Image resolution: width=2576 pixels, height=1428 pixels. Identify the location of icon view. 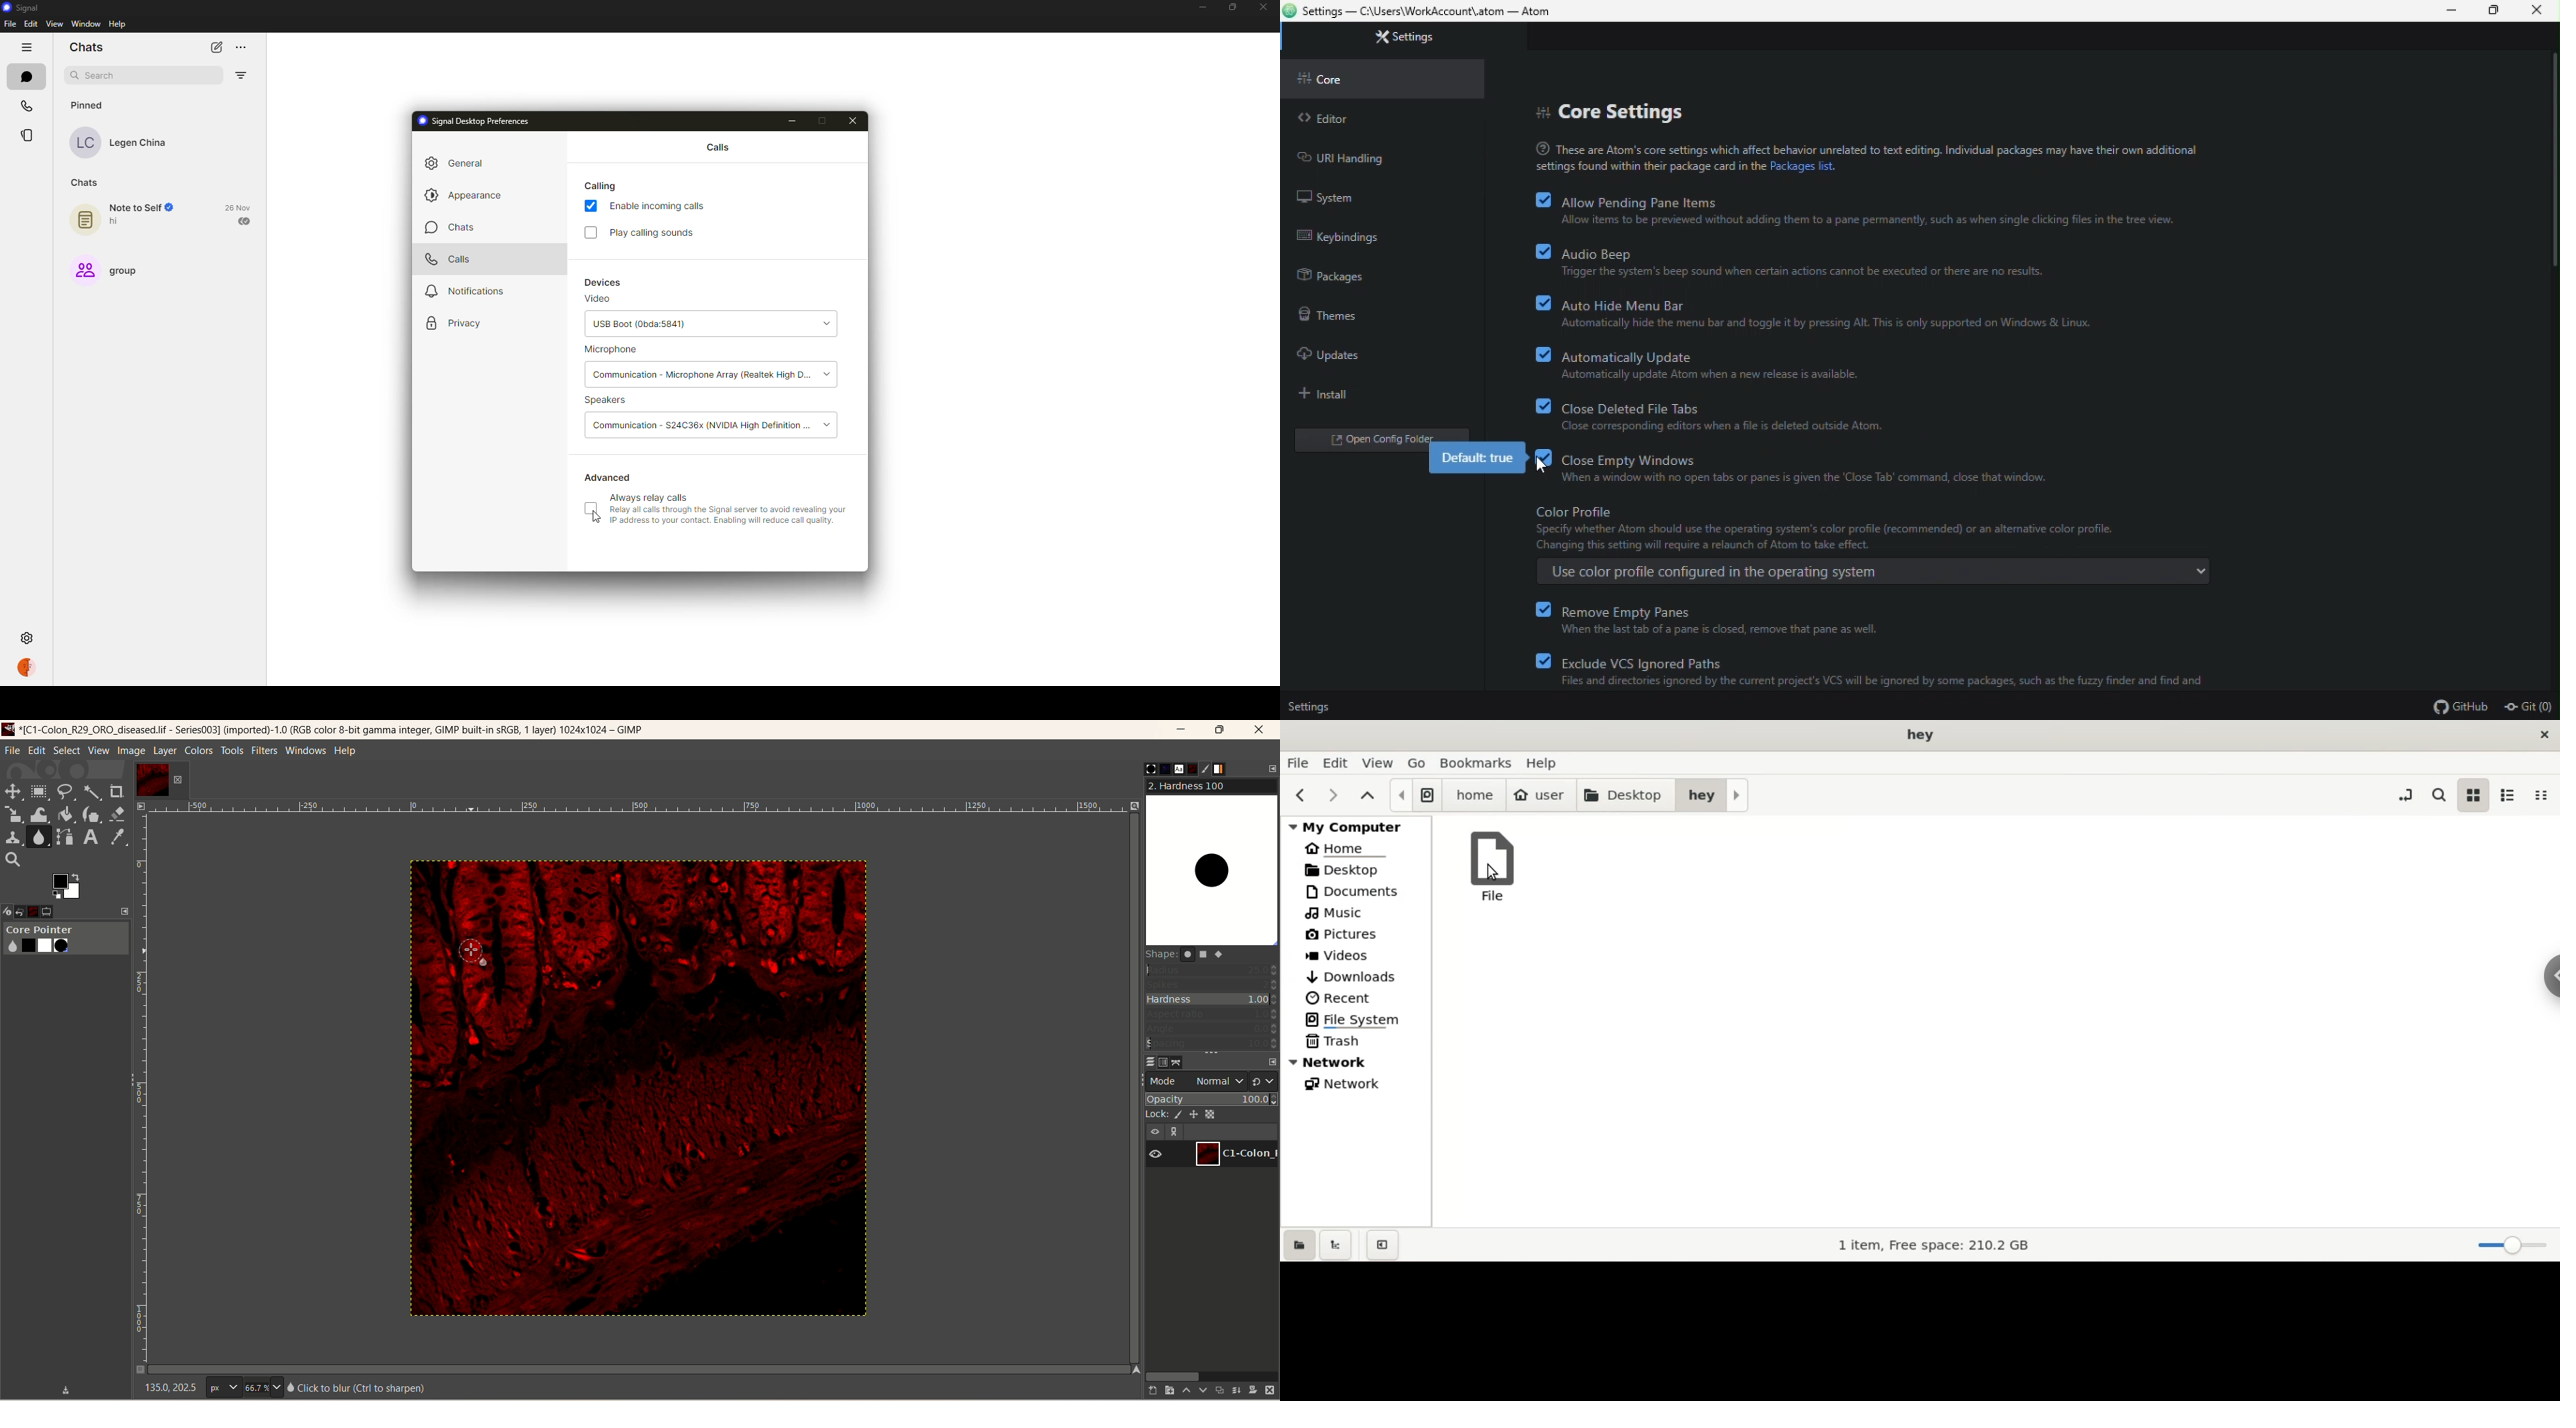
(2474, 795).